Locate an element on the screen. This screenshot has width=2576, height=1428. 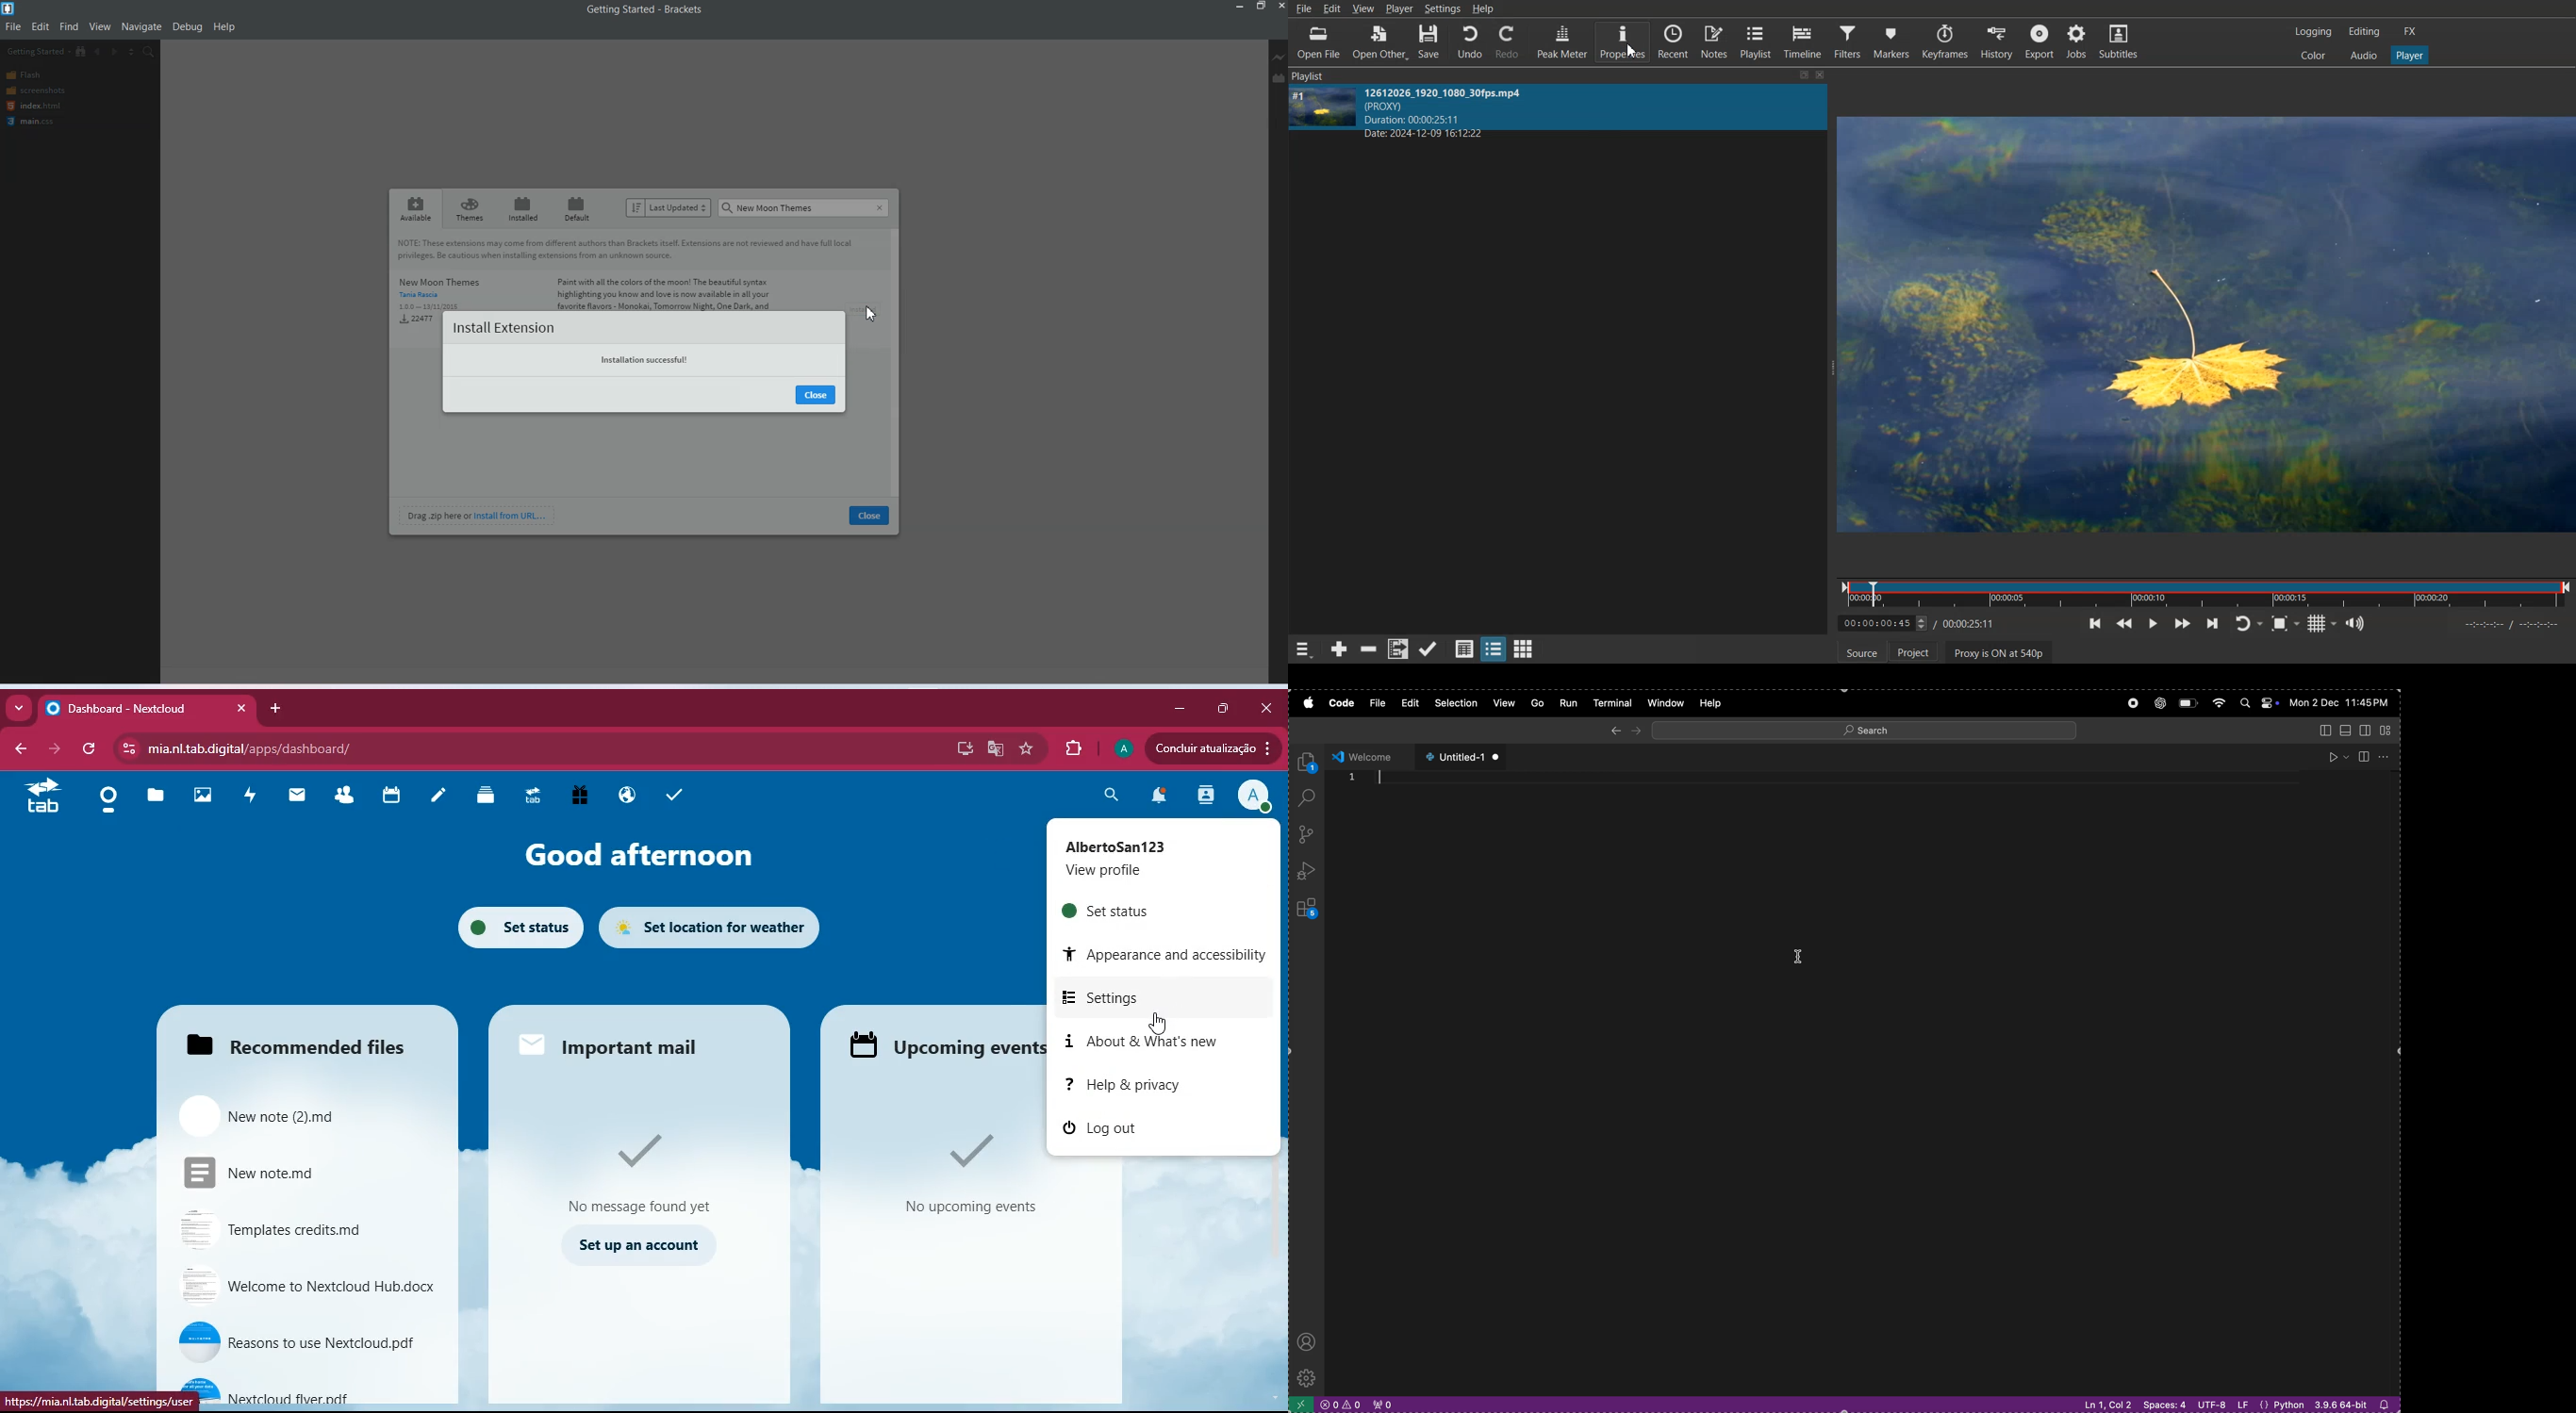
public is located at coordinates (623, 794).